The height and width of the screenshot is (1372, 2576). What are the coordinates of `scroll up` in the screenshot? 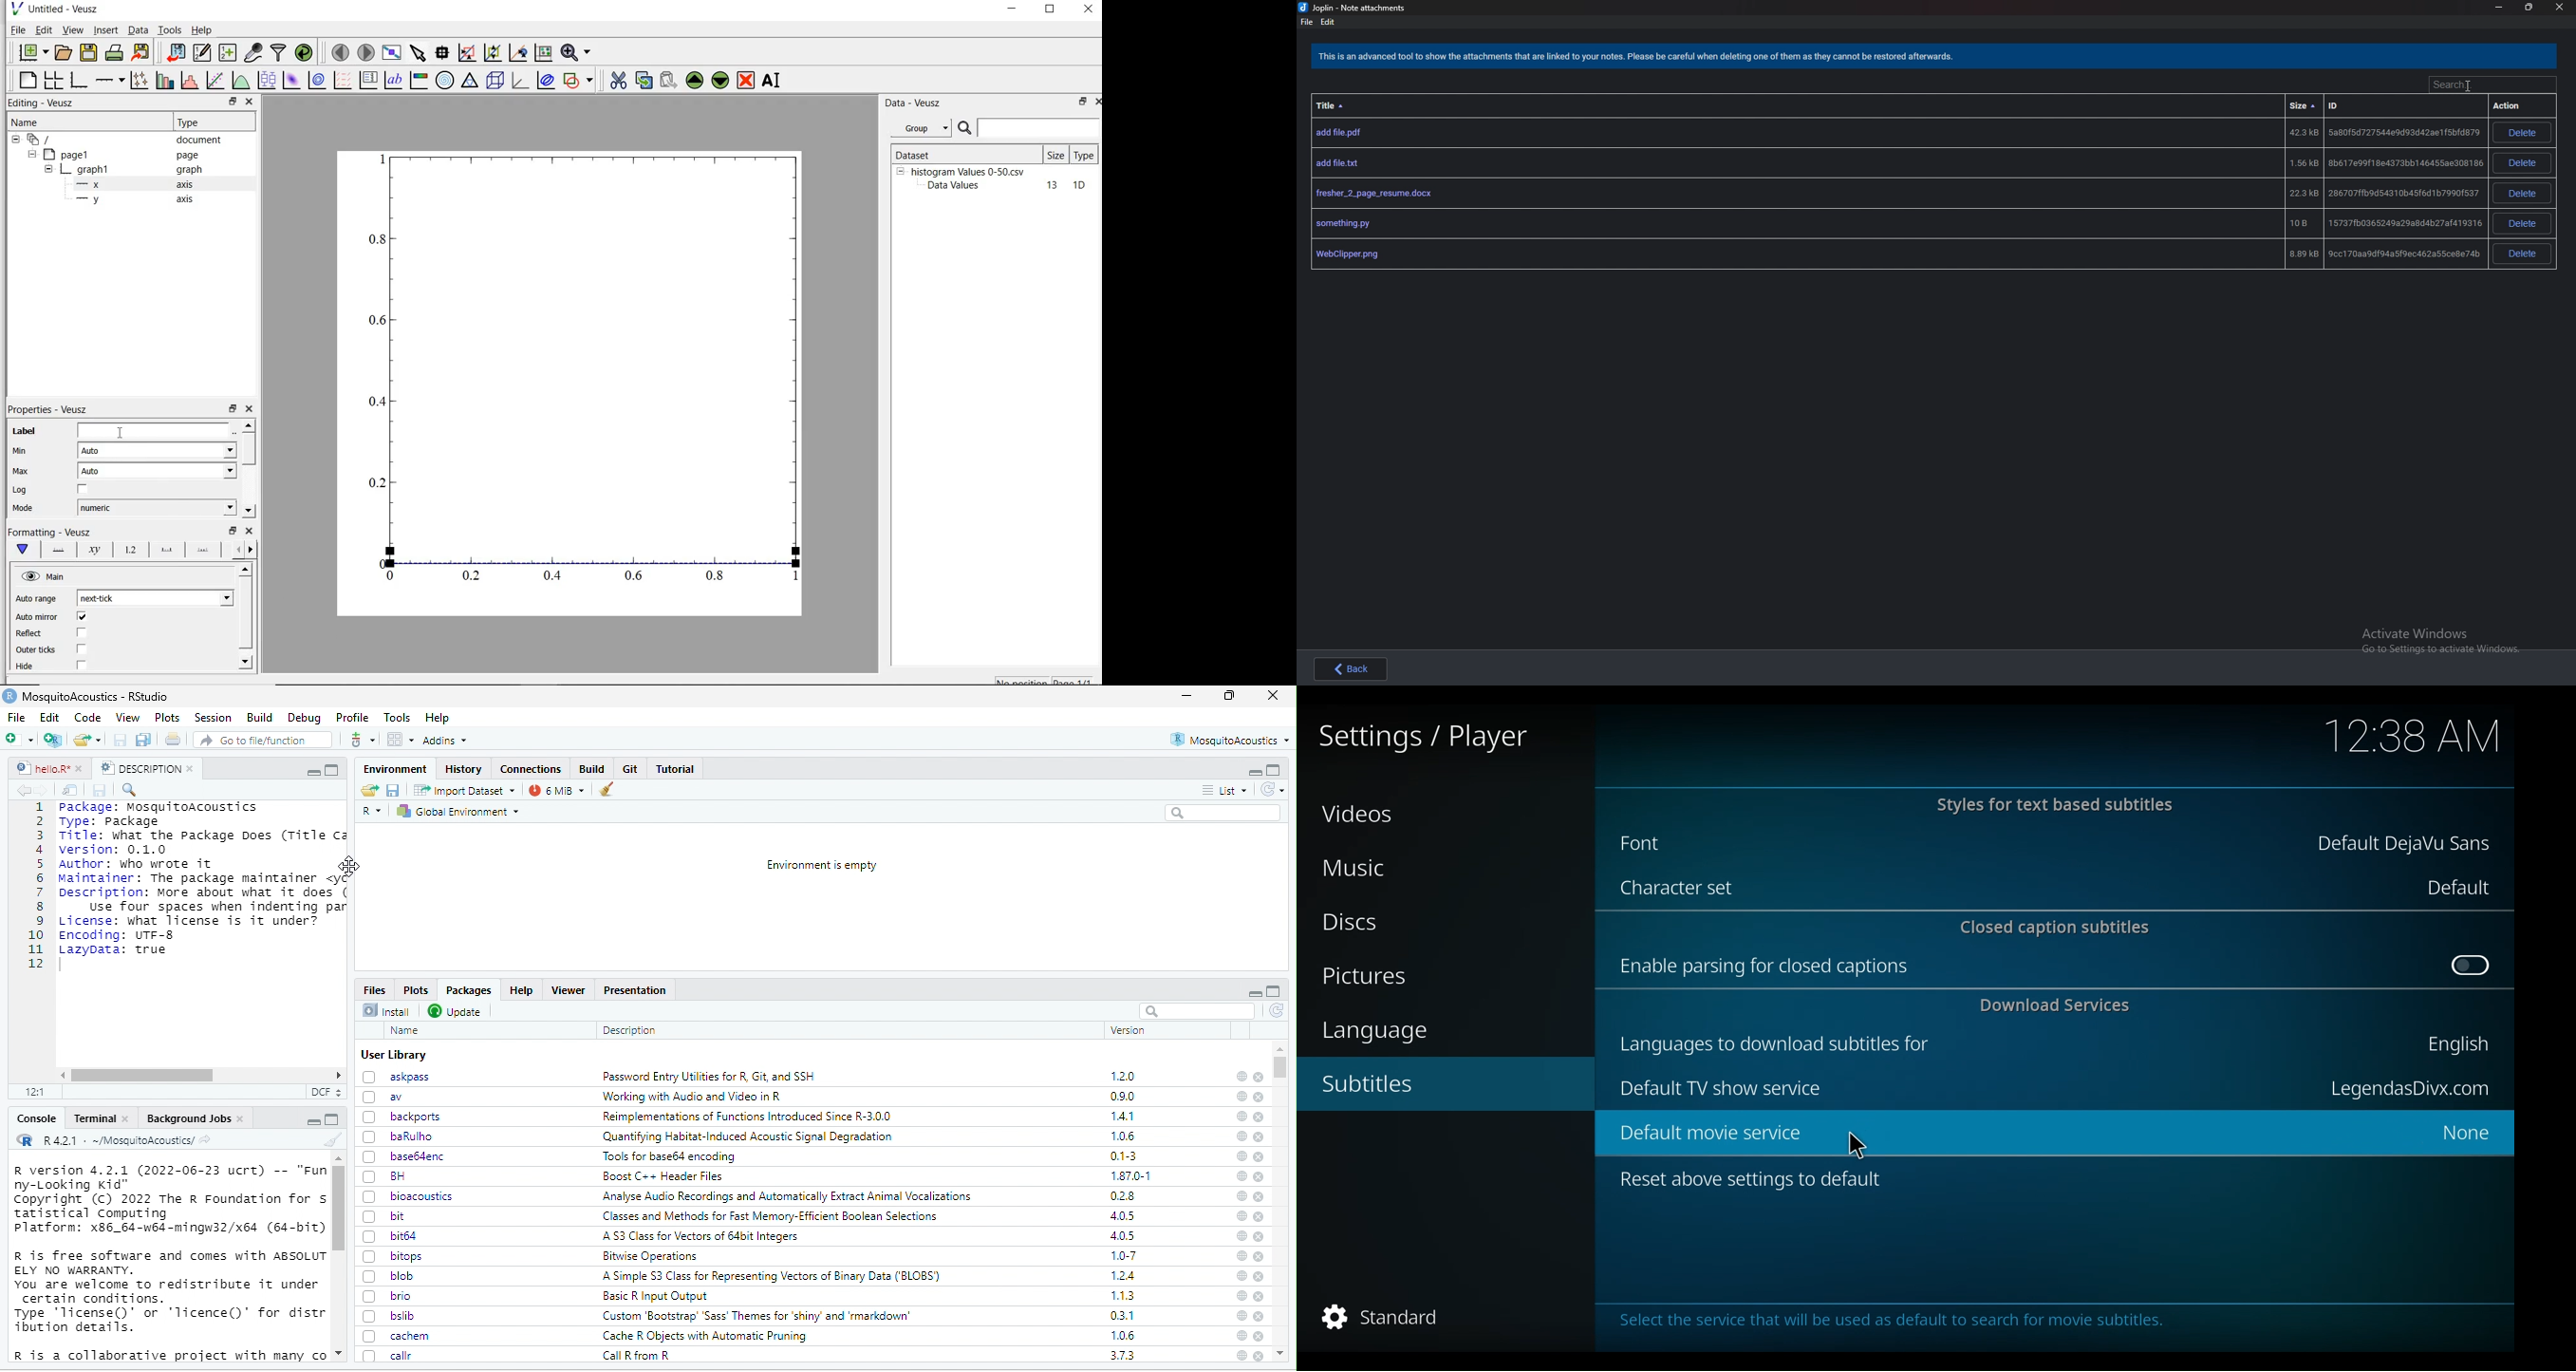 It's located at (339, 1157).